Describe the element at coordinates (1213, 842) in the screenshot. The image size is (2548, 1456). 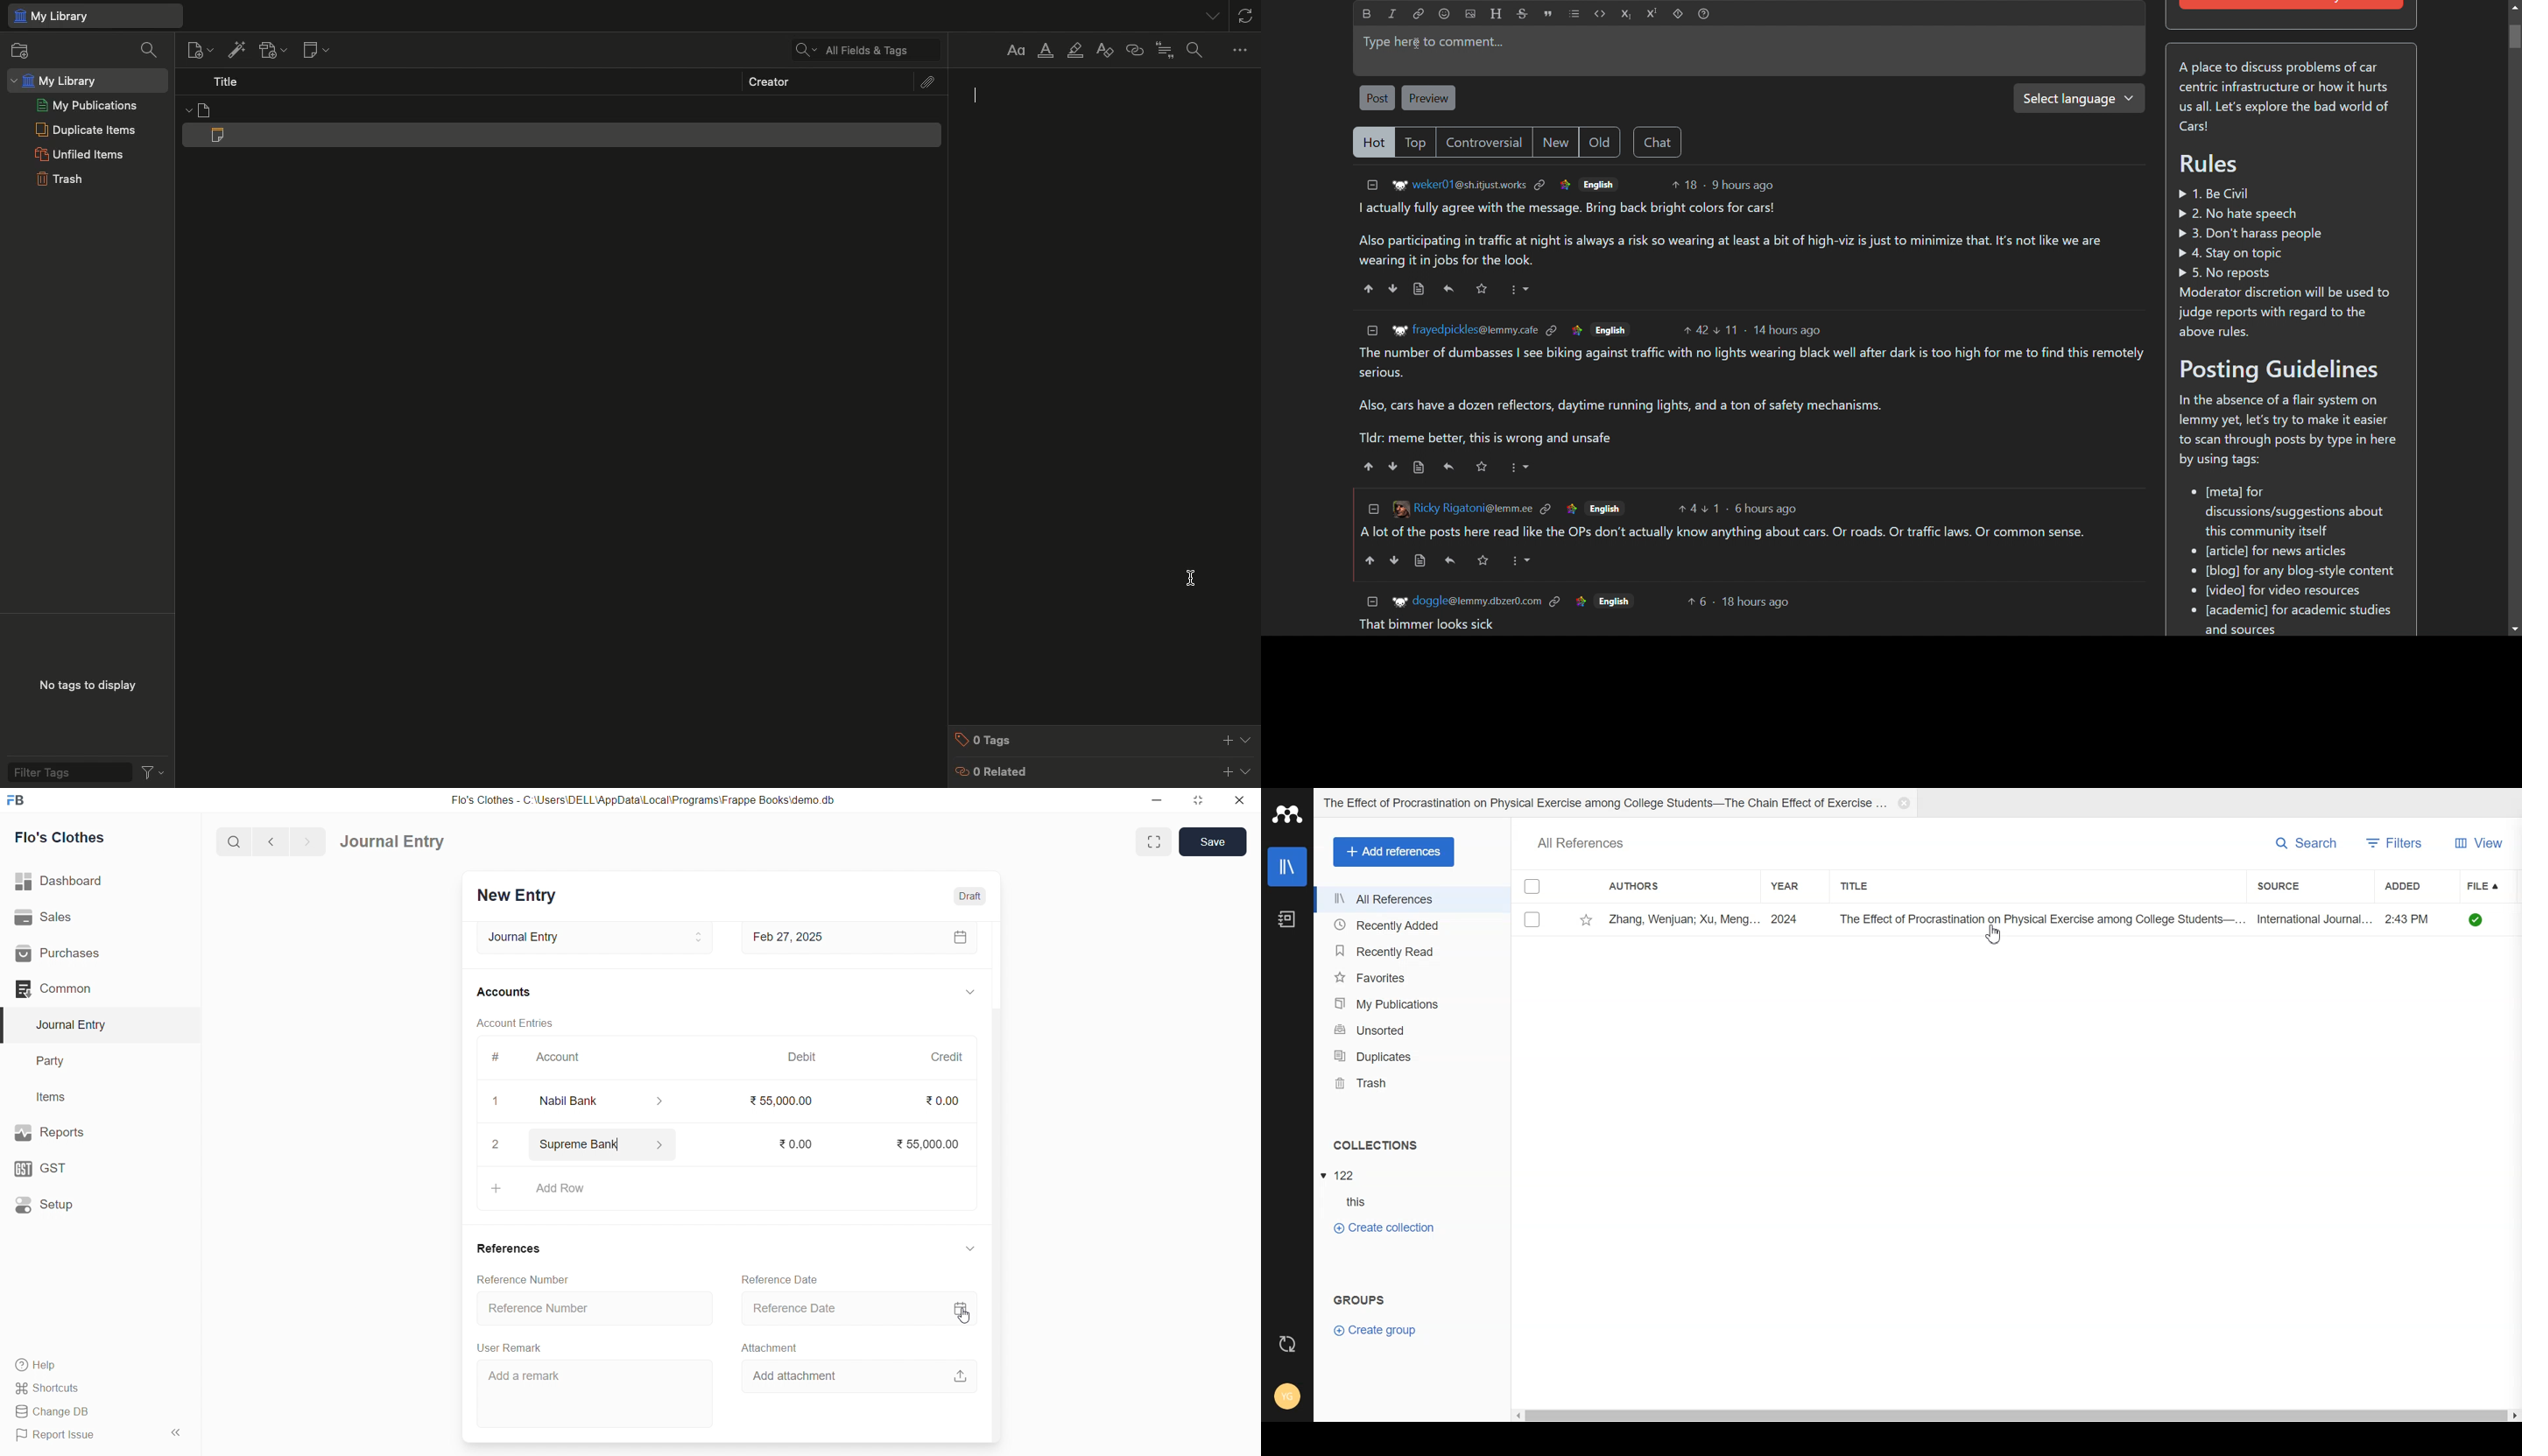
I see `Save` at that location.